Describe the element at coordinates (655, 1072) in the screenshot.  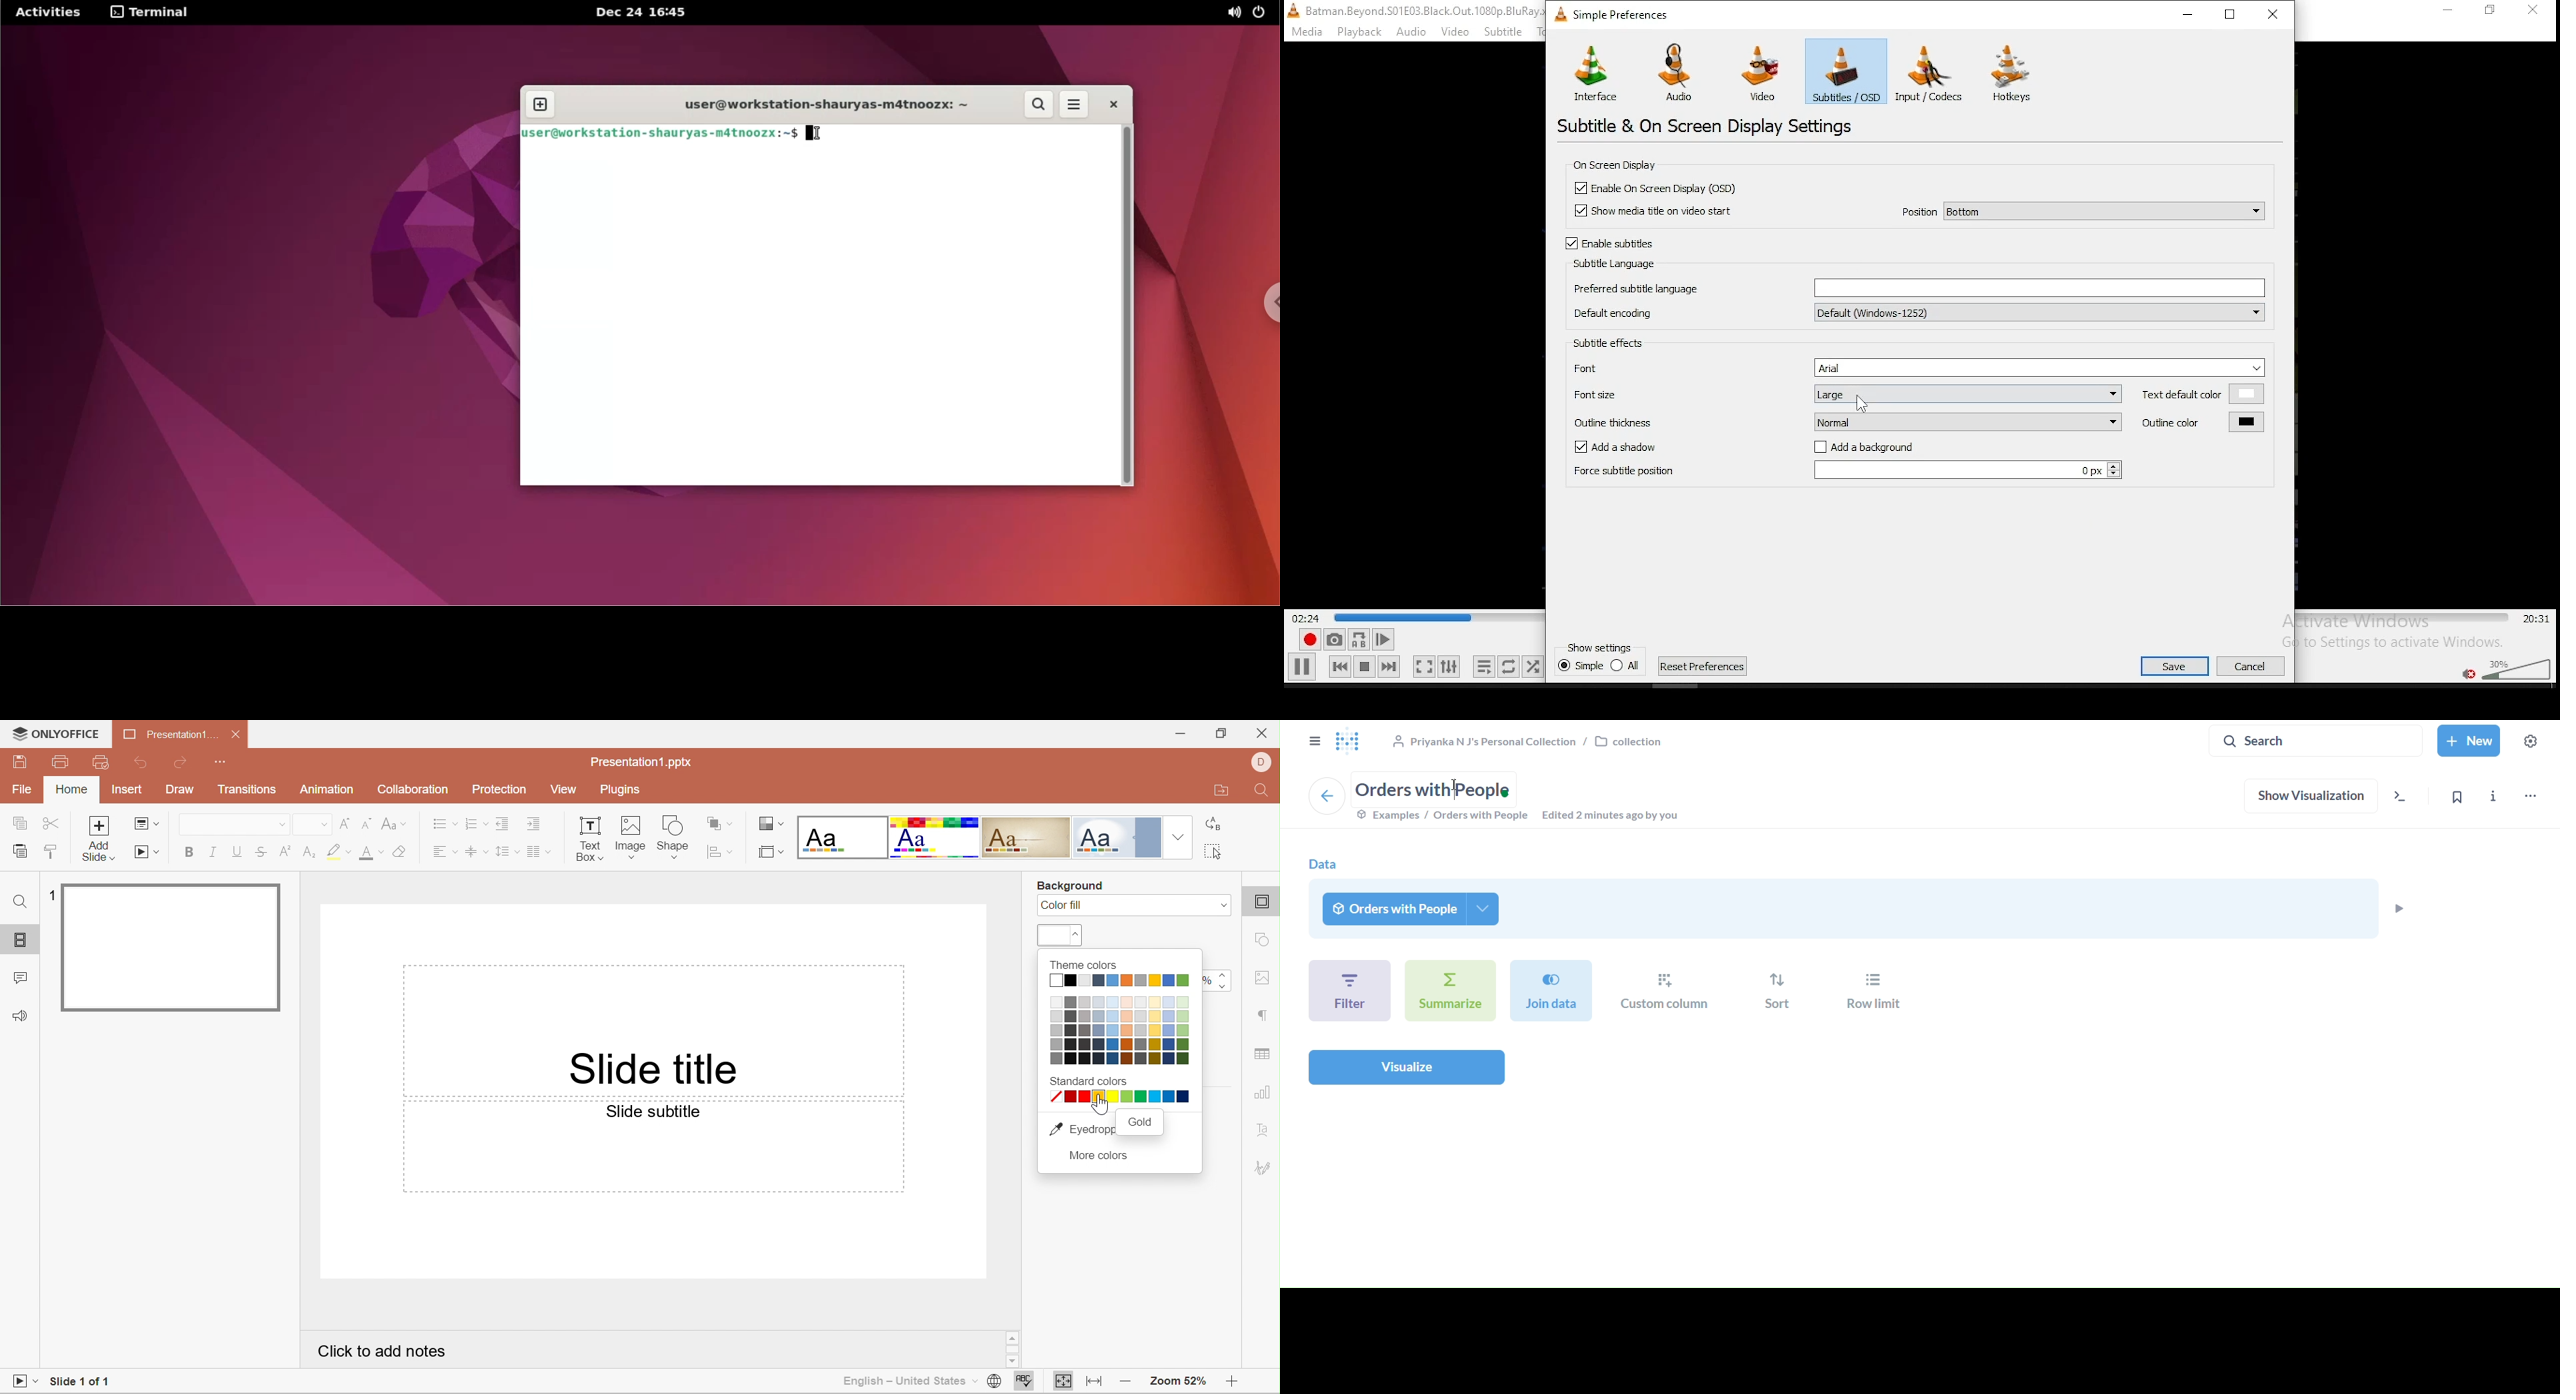
I see `Slide Title` at that location.